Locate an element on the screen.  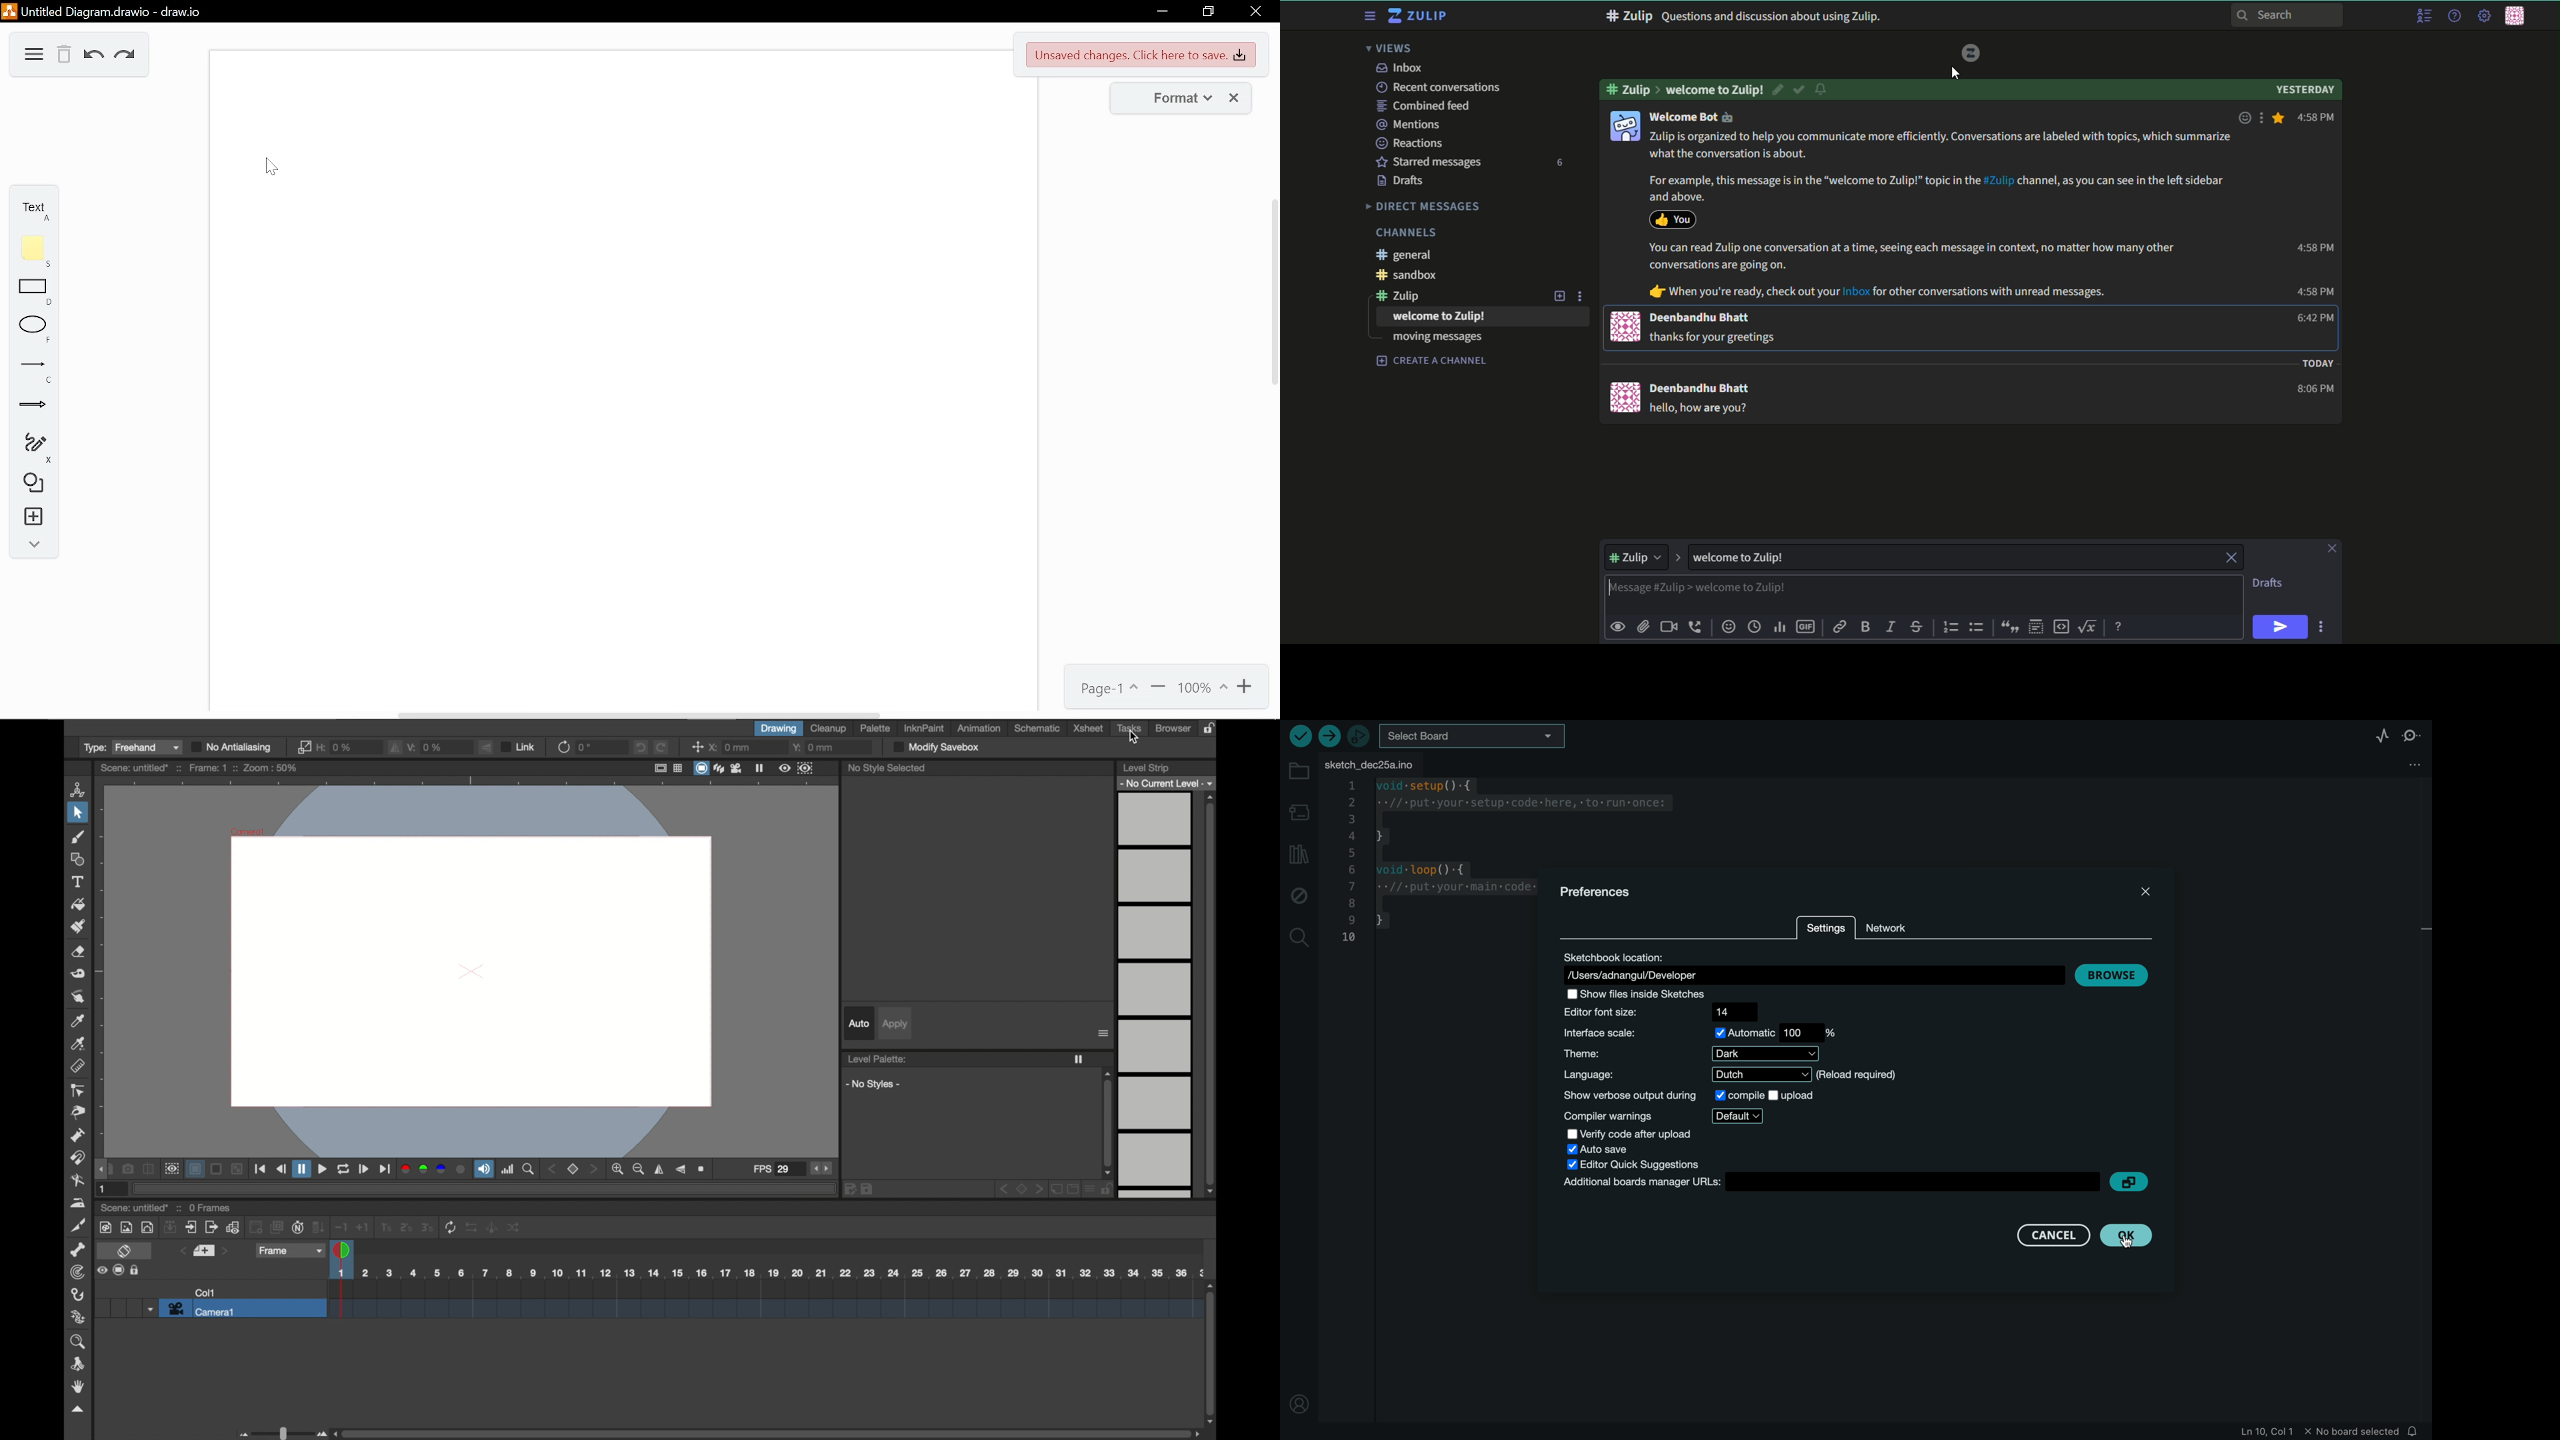
restore down is located at coordinates (1208, 11).